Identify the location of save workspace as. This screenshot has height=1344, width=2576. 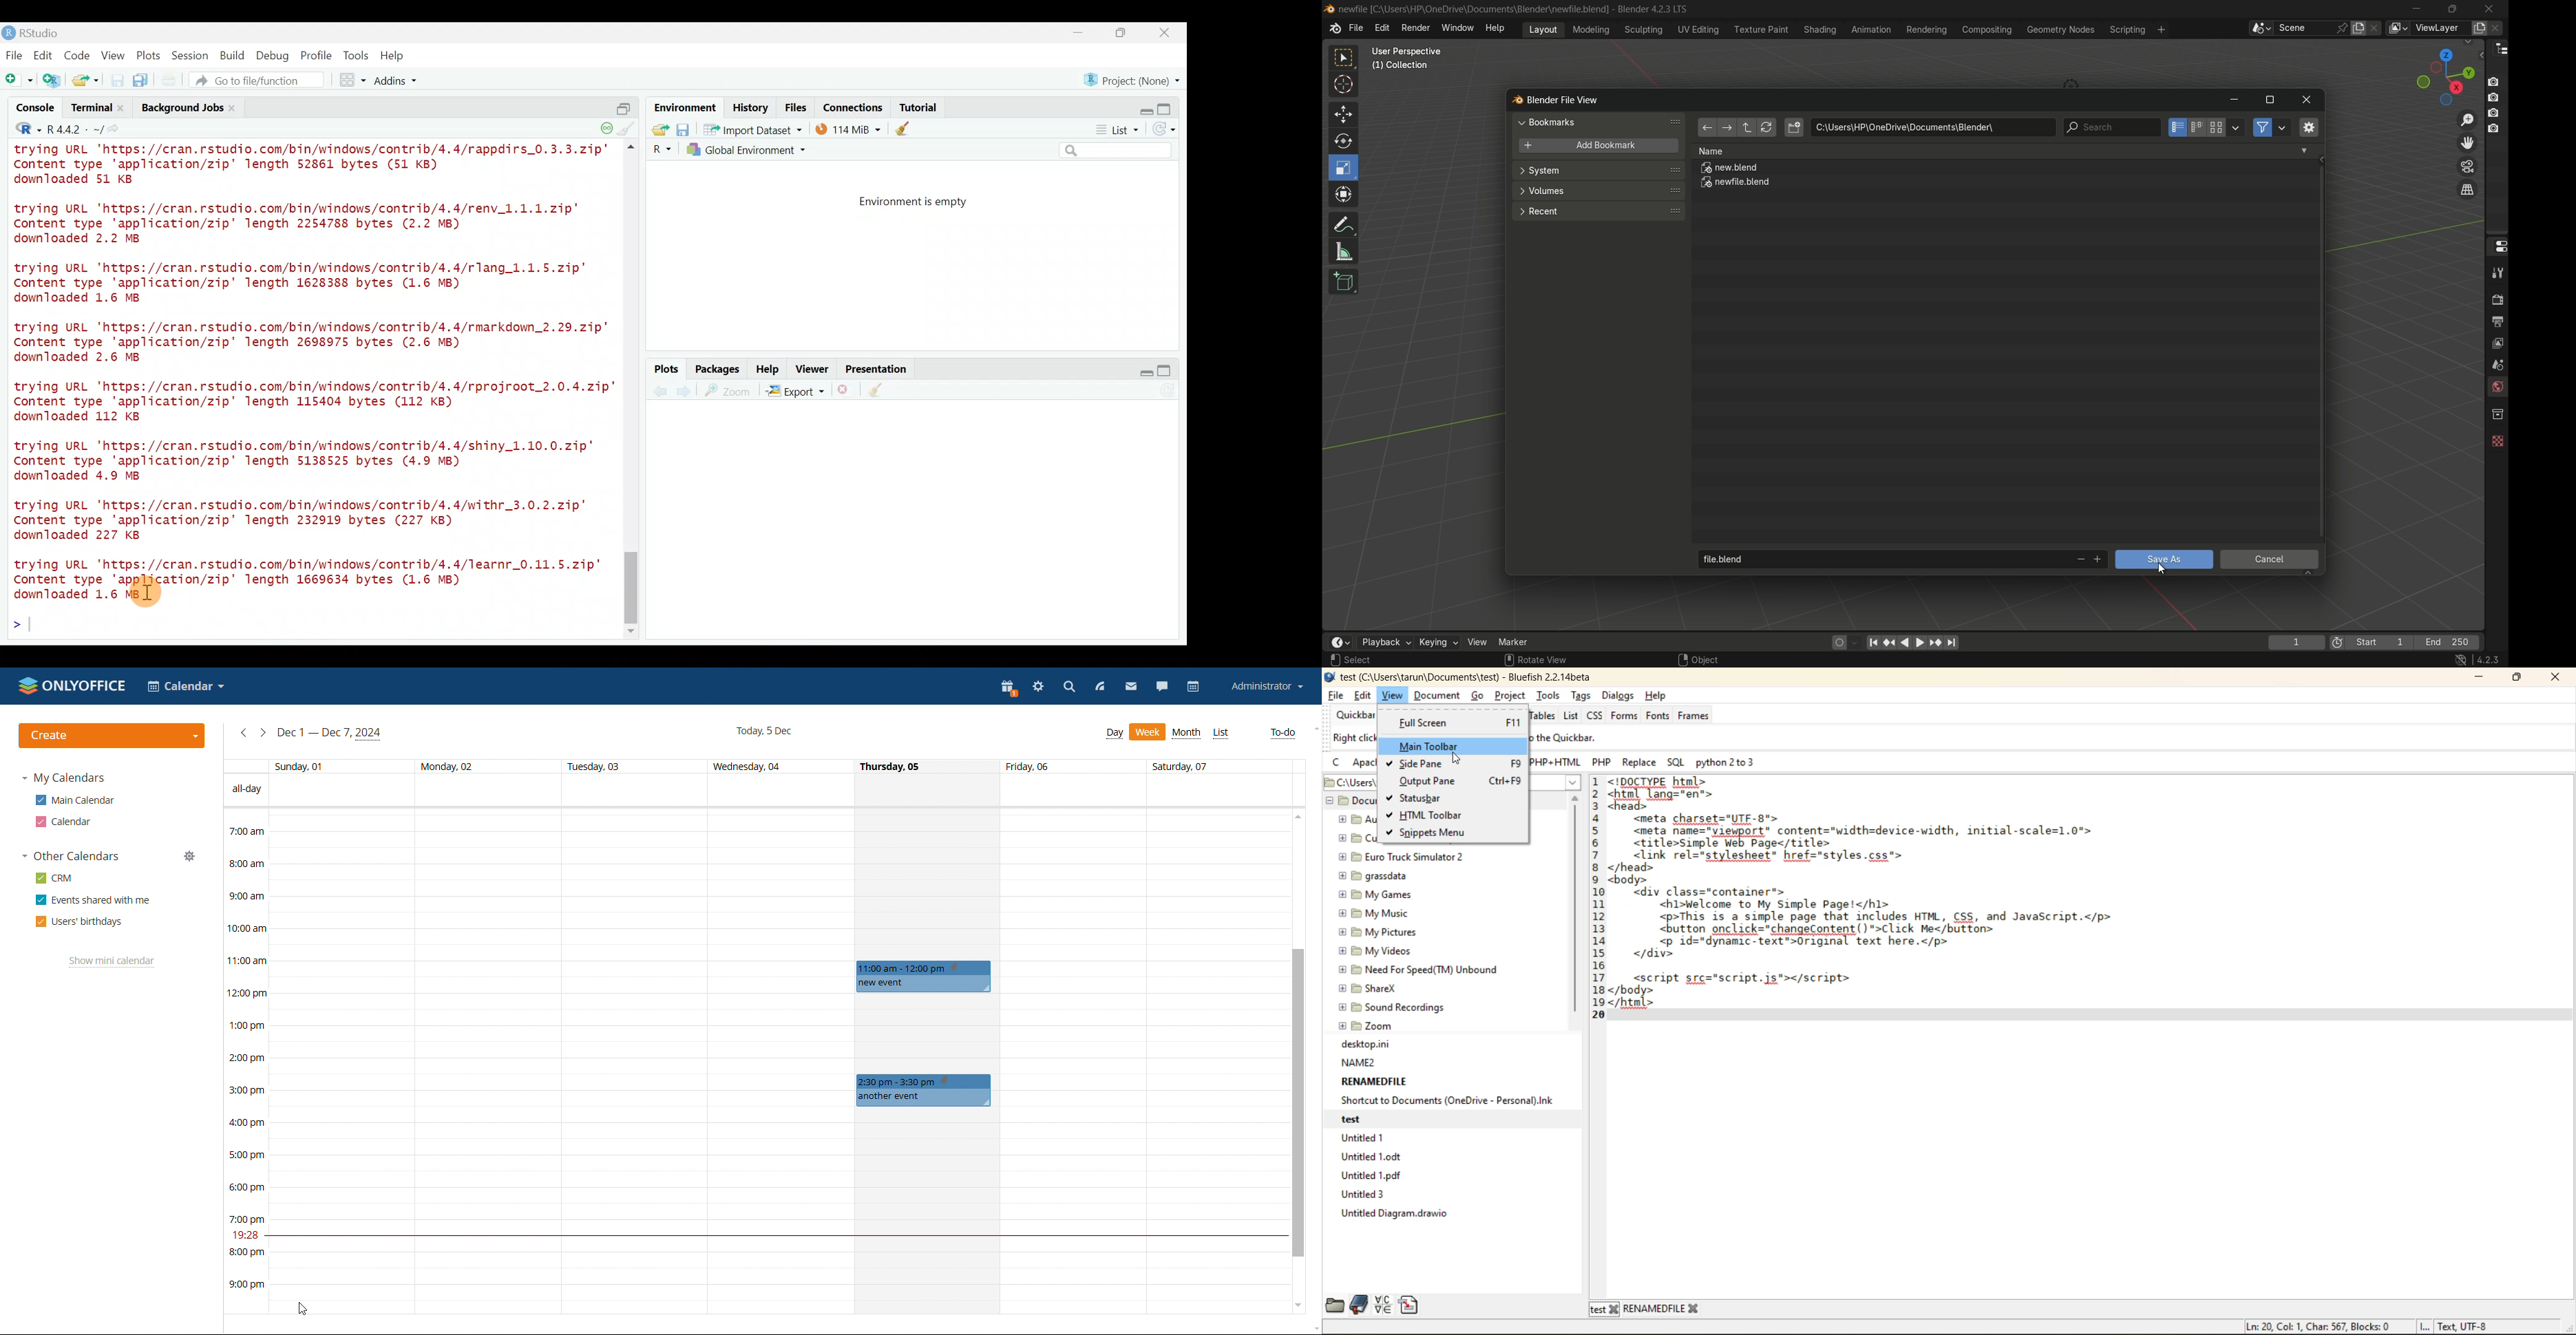
(683, 130).